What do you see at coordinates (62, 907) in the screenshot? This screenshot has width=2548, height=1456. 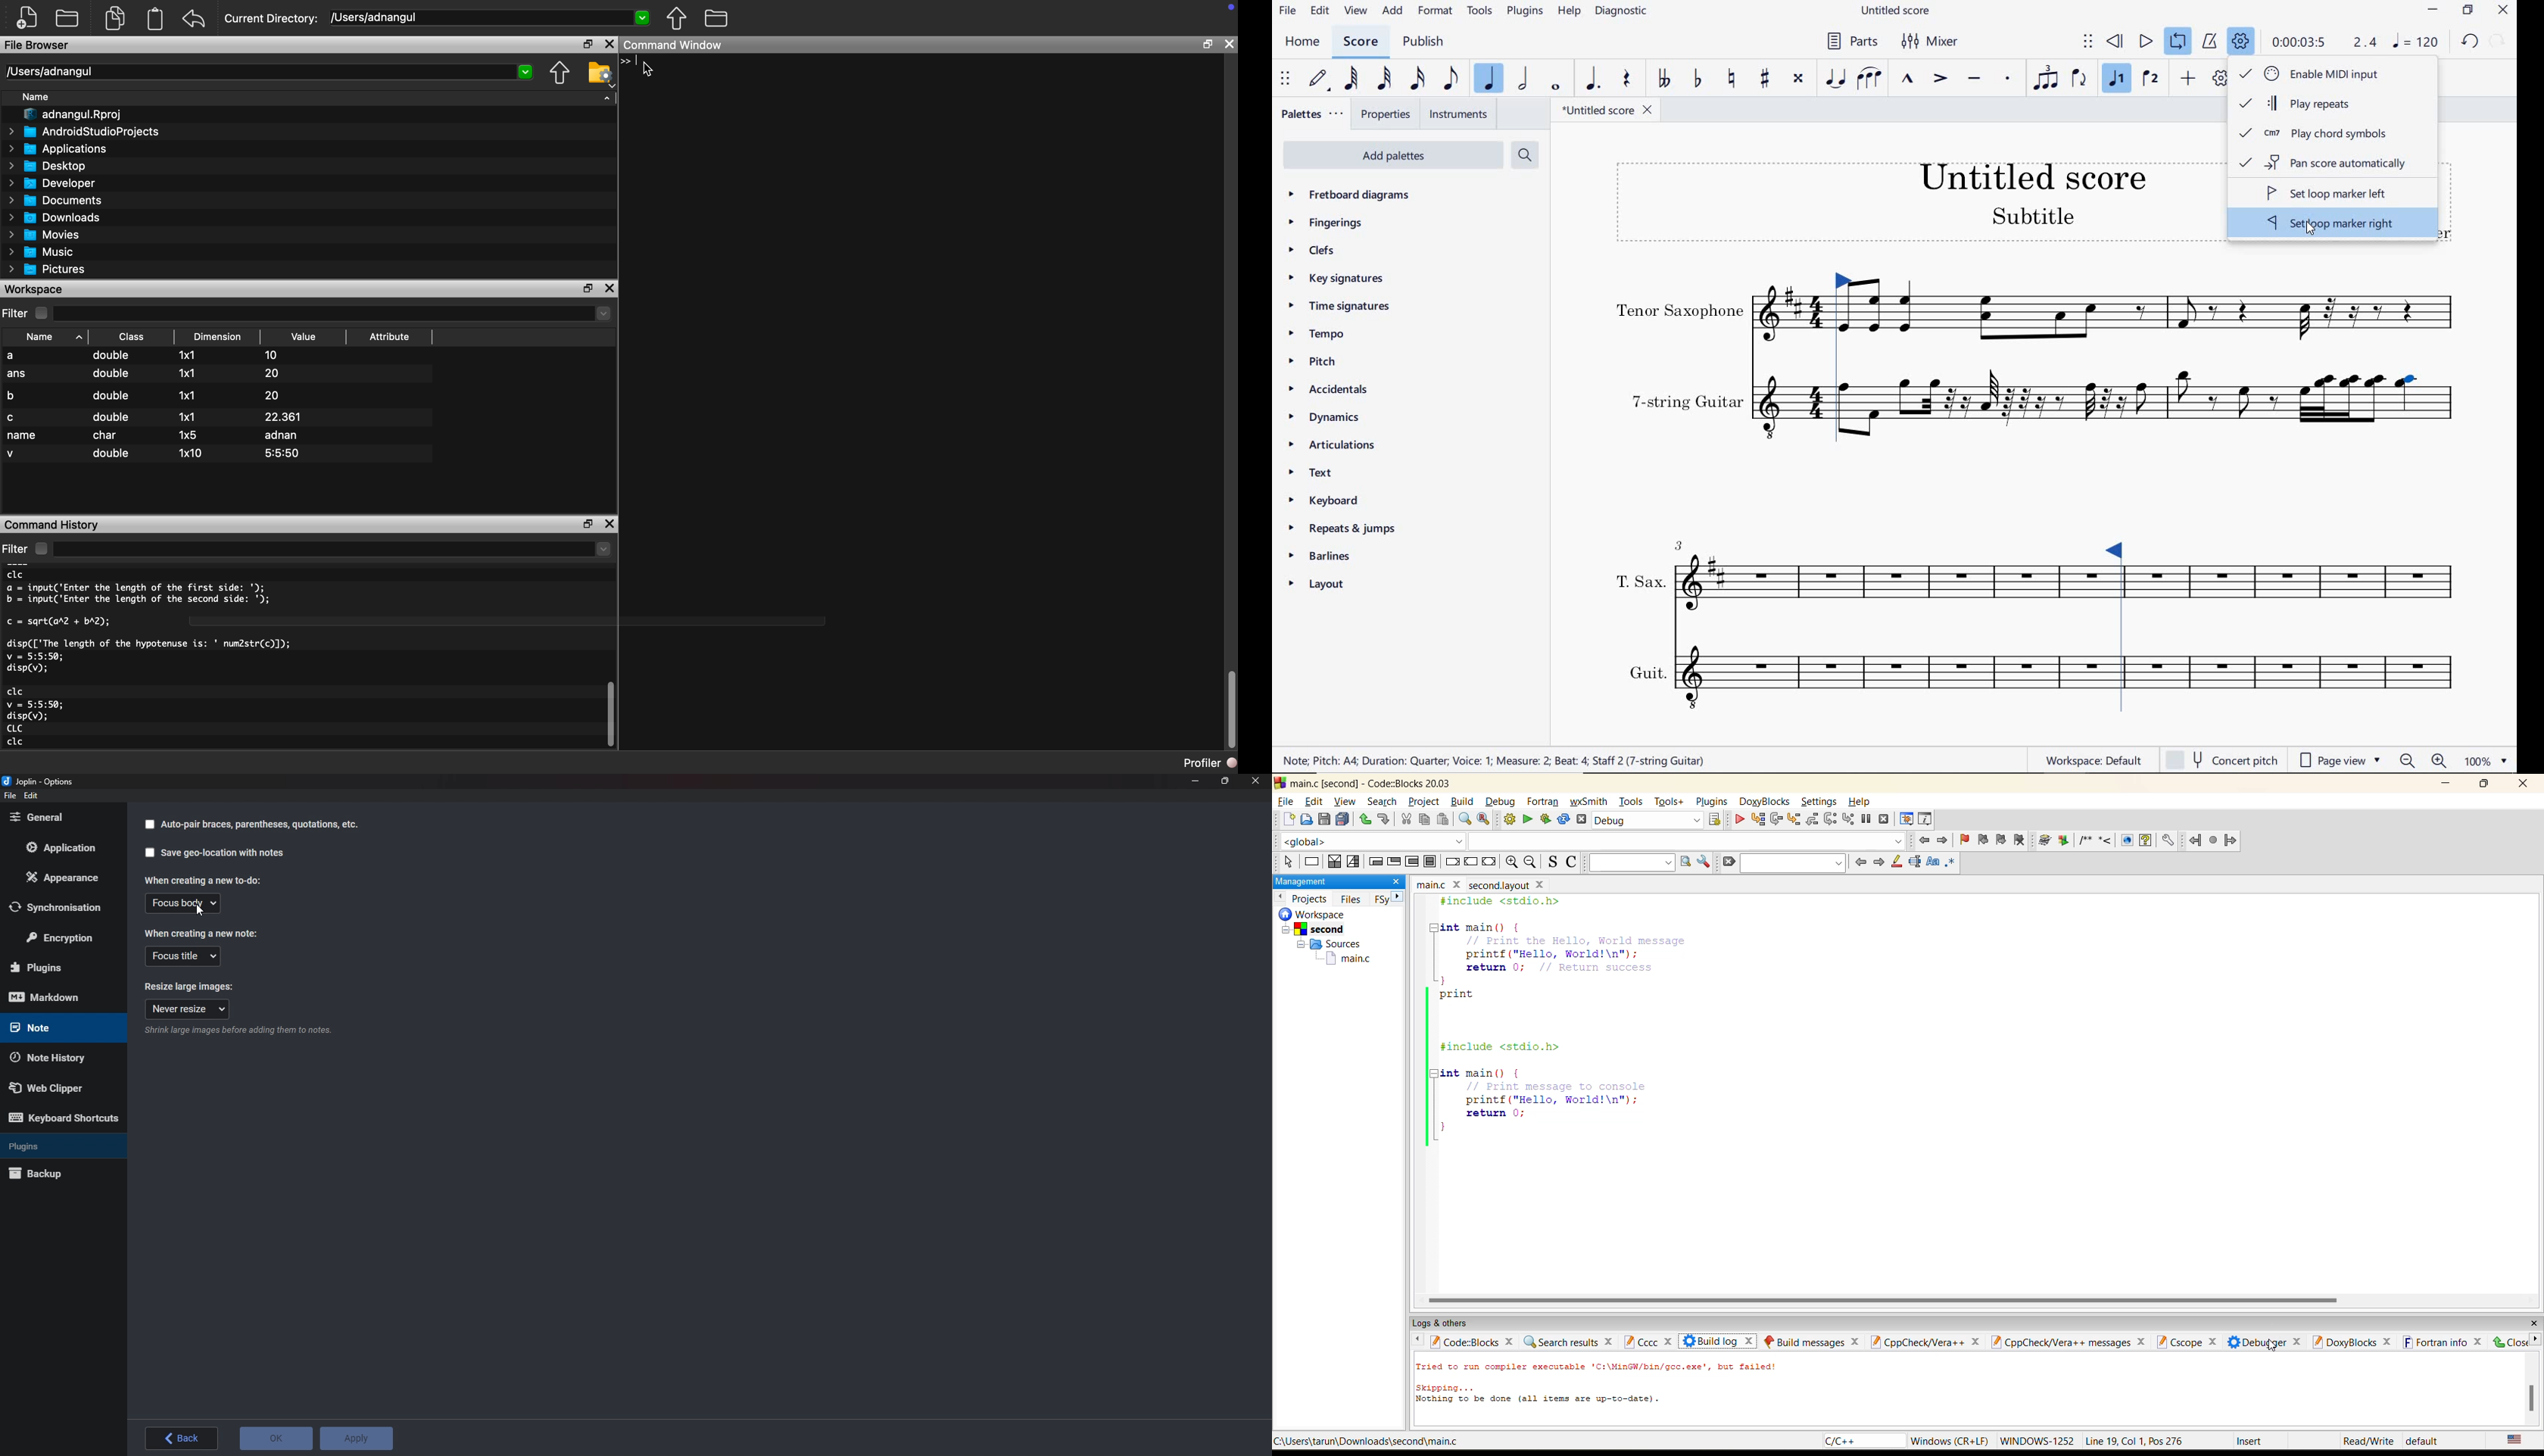 I see `Synchronization` at bounding box center [62, 907].